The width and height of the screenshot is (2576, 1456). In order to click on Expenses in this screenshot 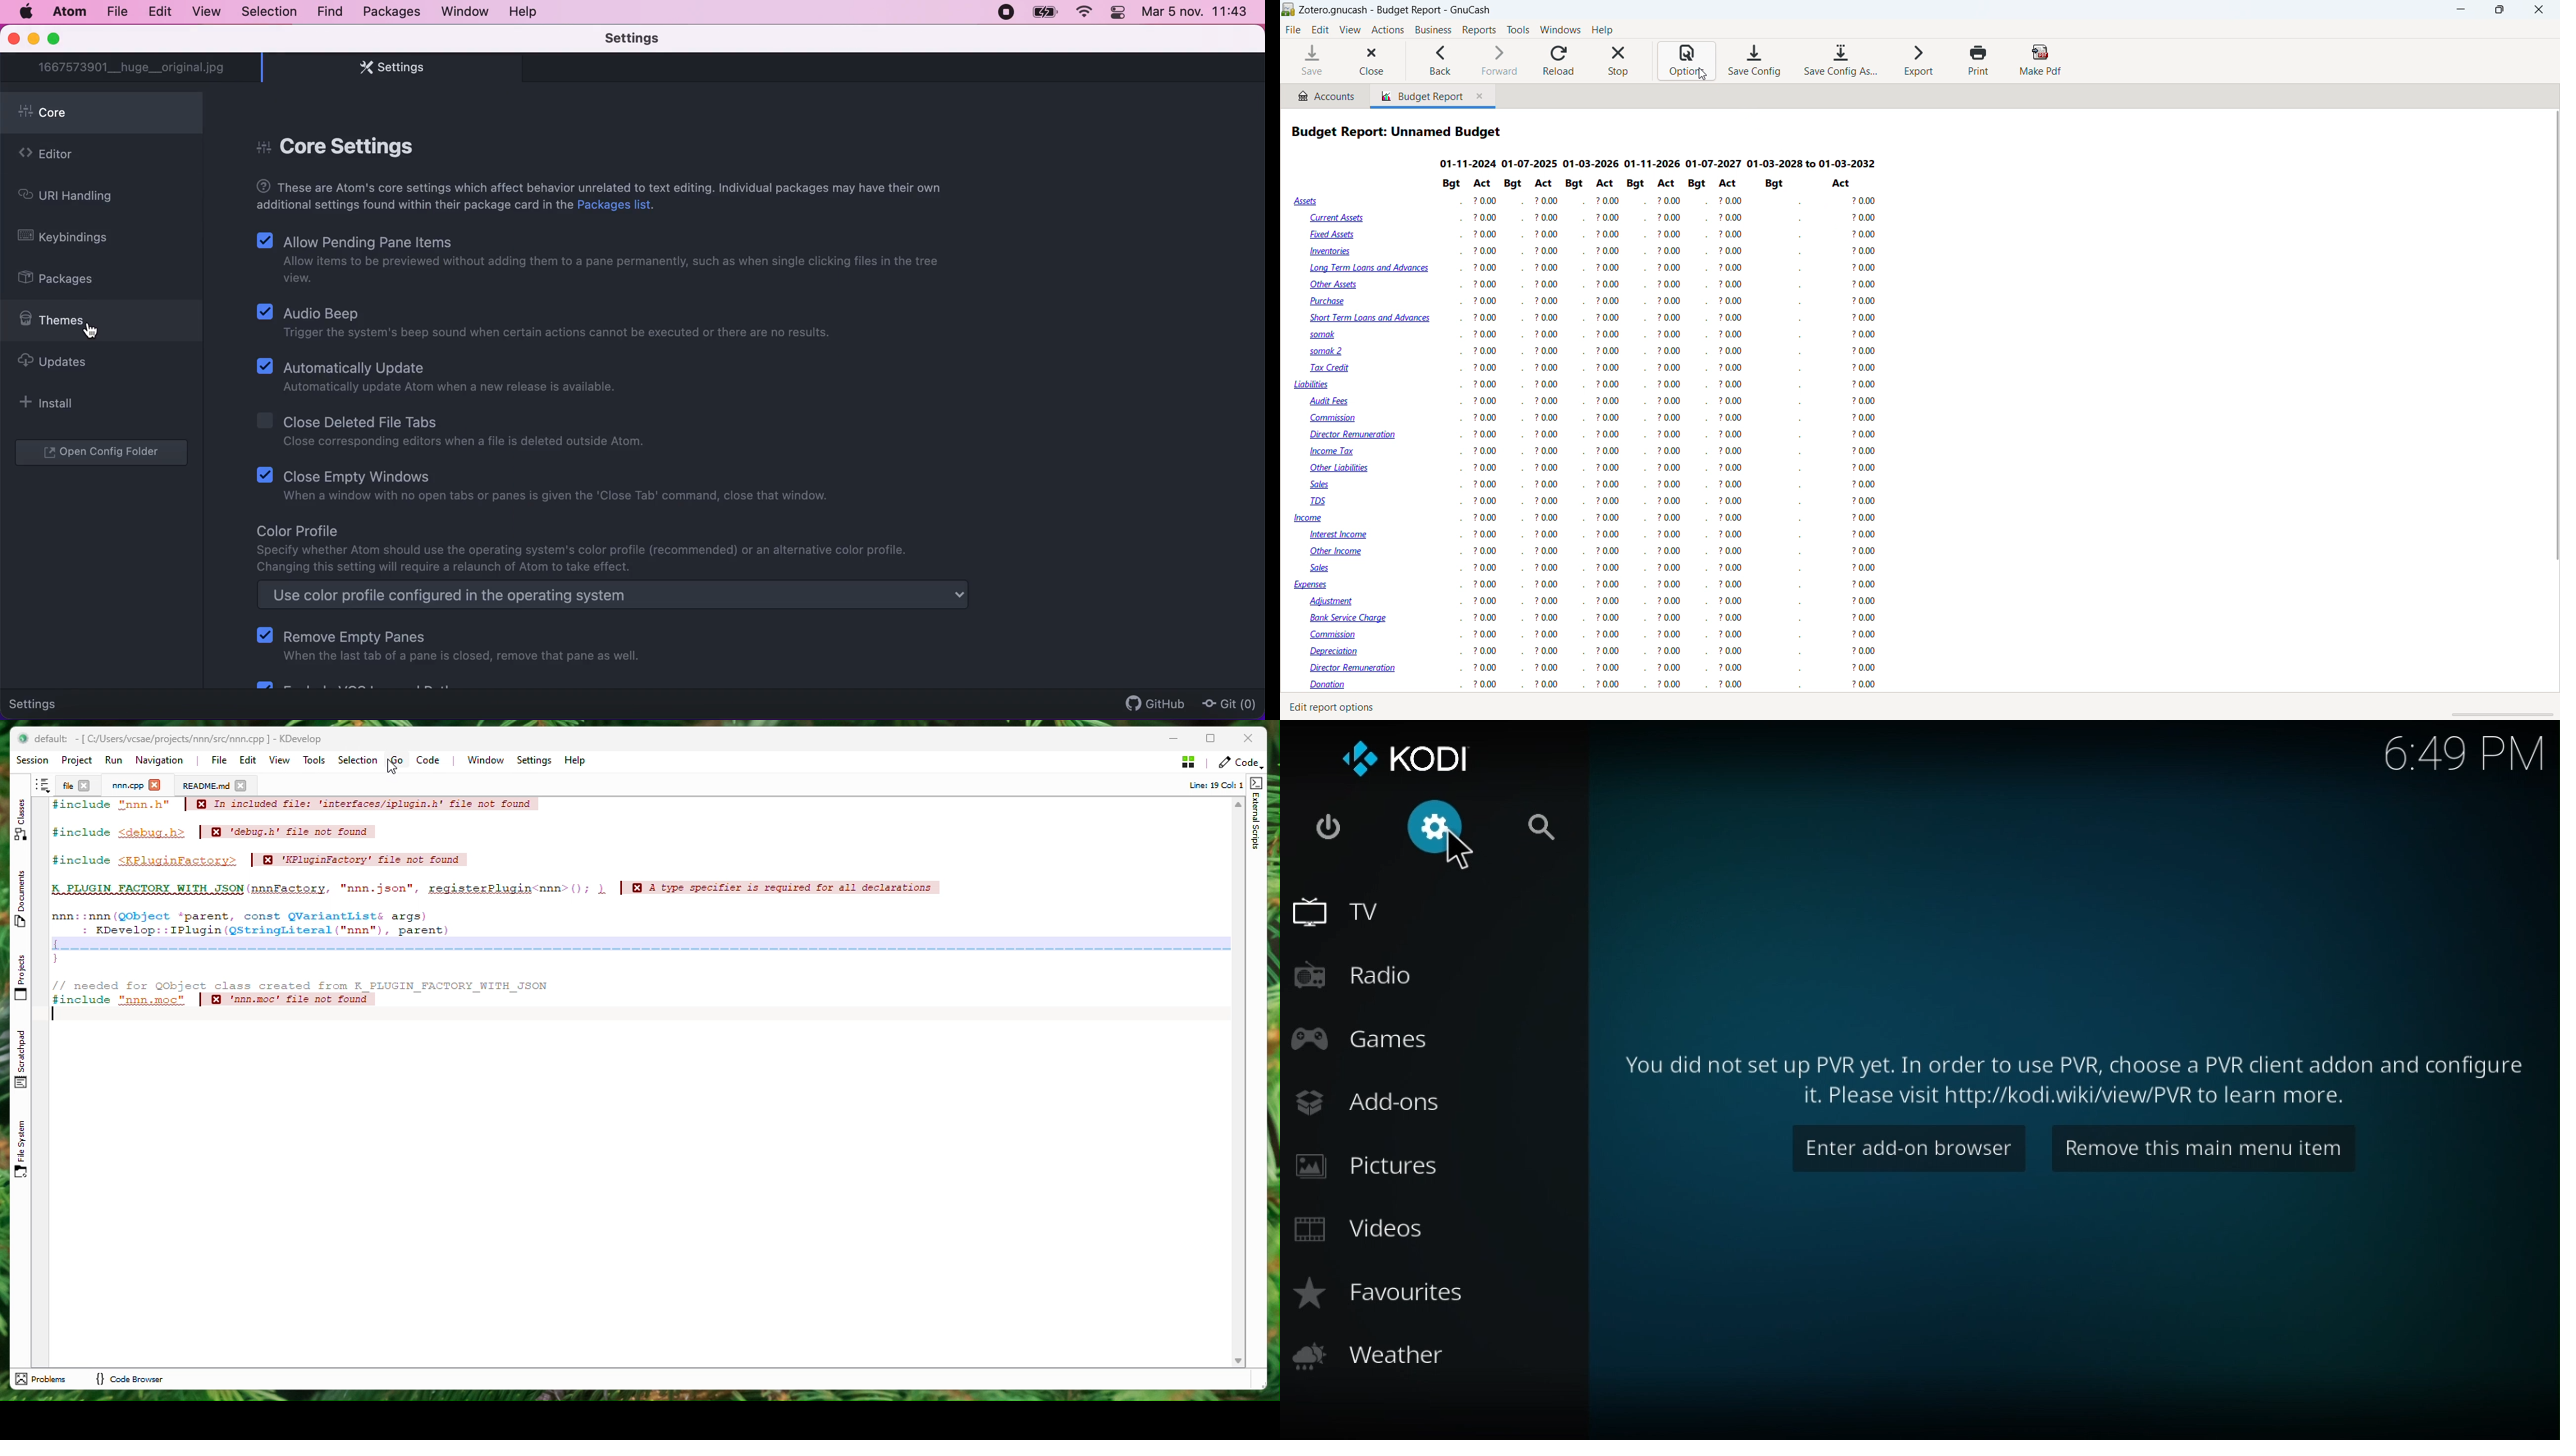, I will do `click(1311, 586)`.